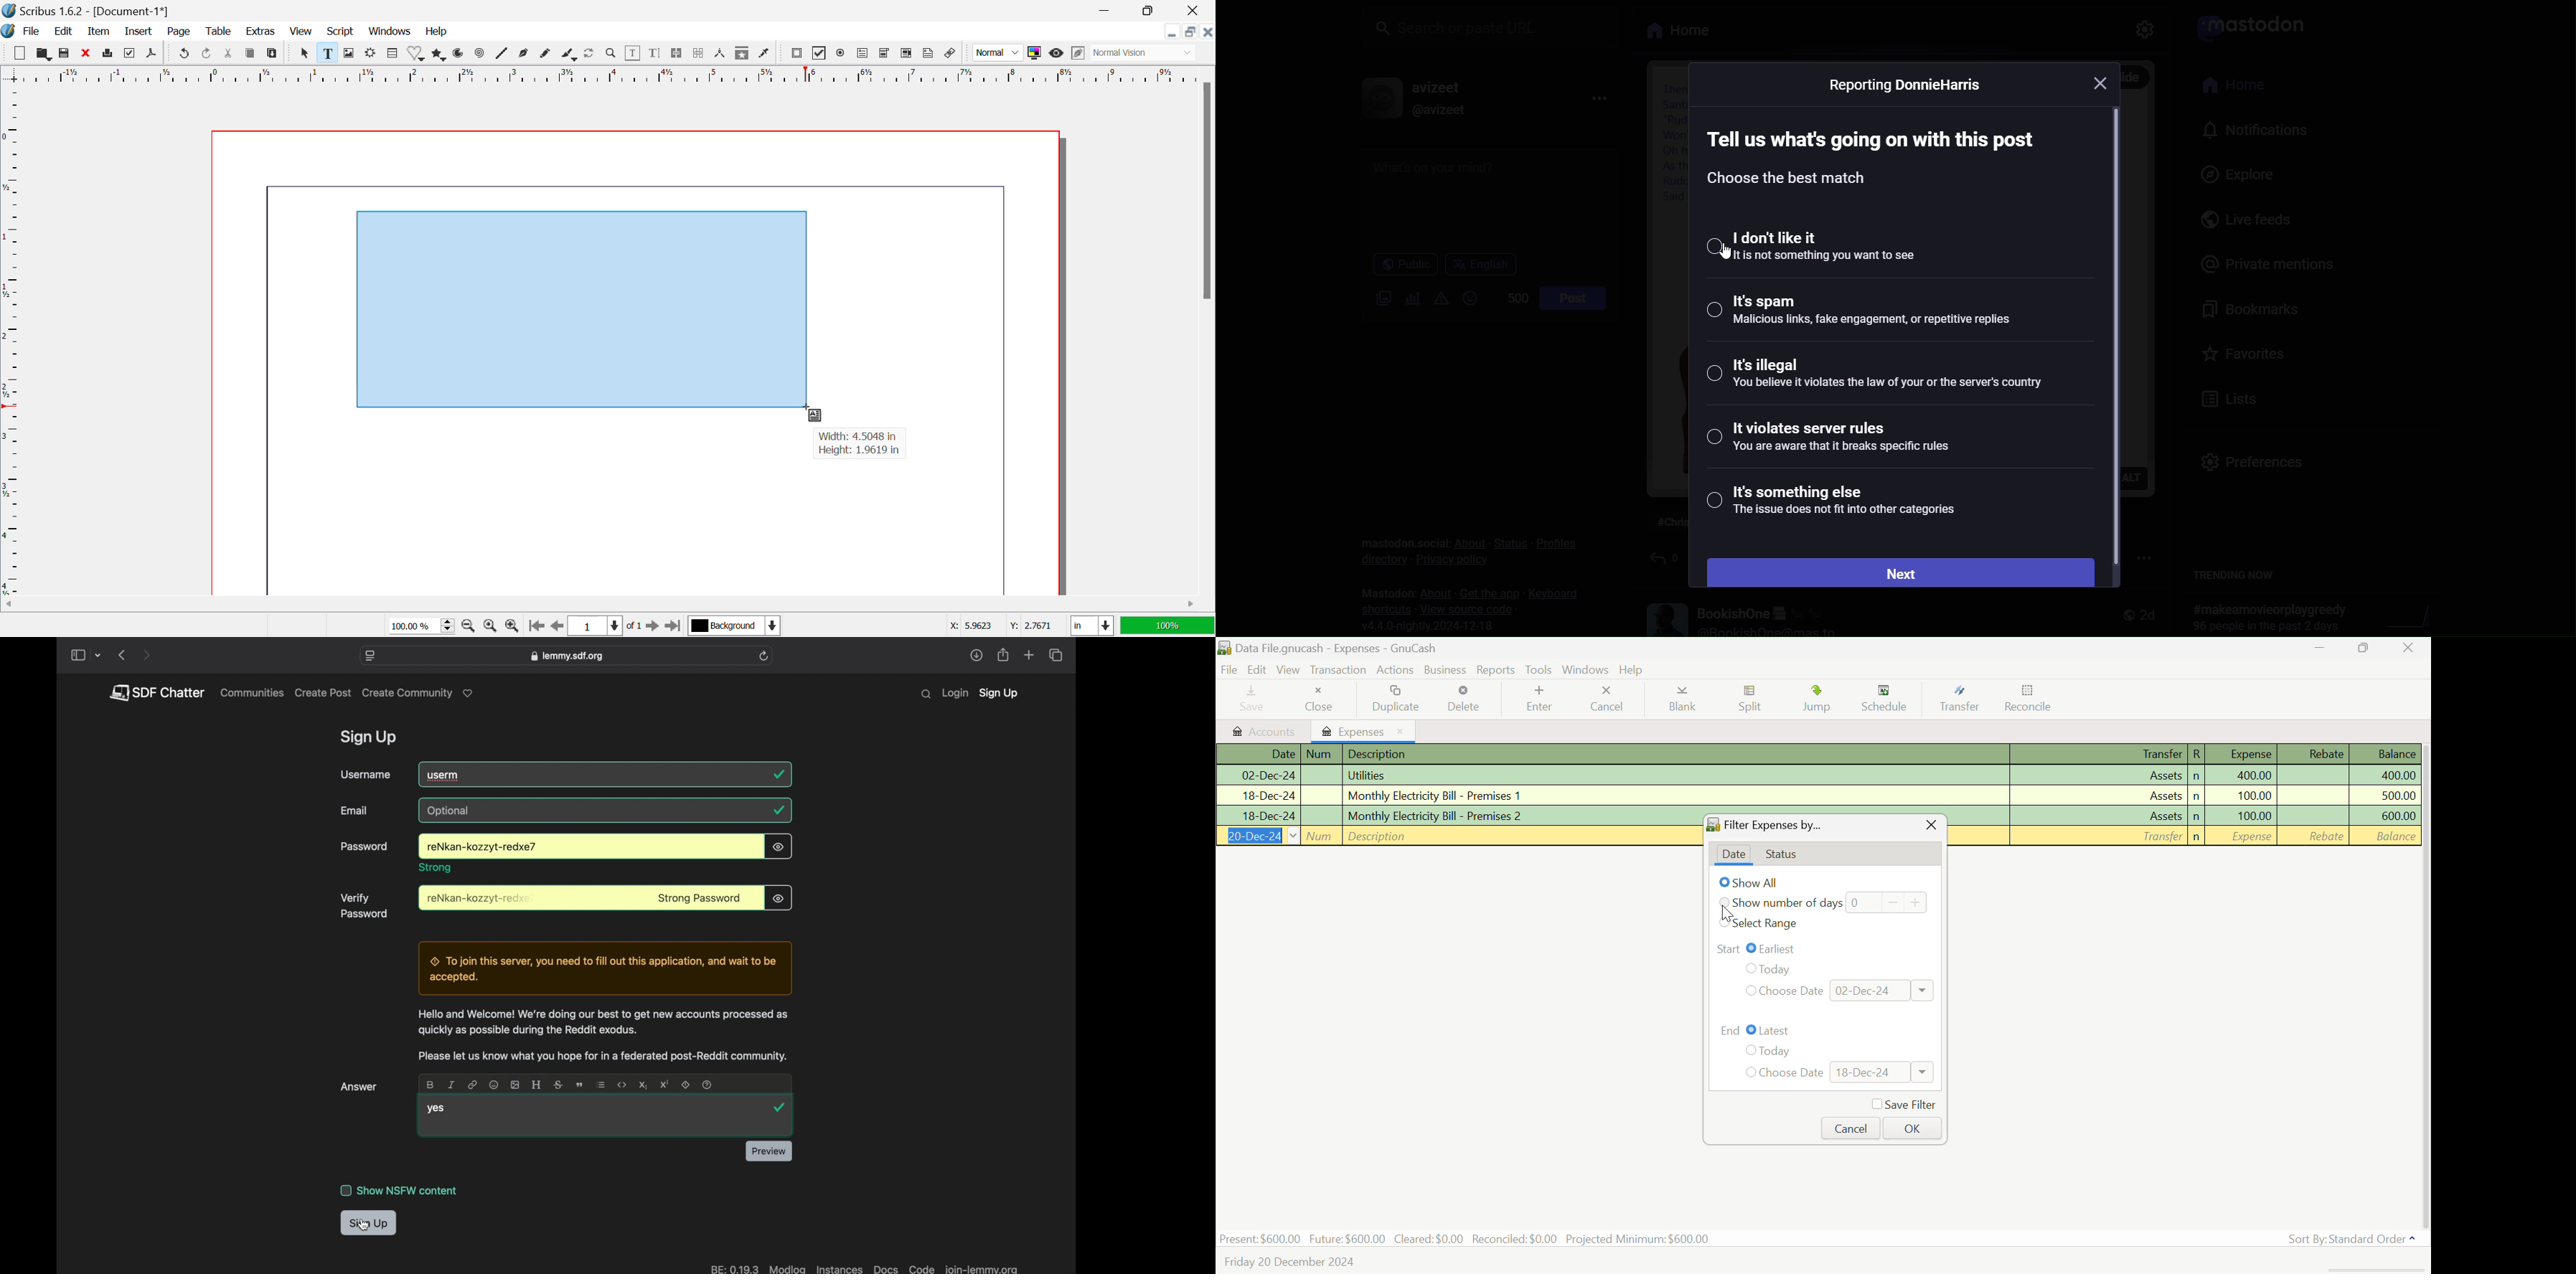  What do you see at coordinates (1397, 669) in the screenshot?
I see `Actions` at bounding box center [1397, 669].